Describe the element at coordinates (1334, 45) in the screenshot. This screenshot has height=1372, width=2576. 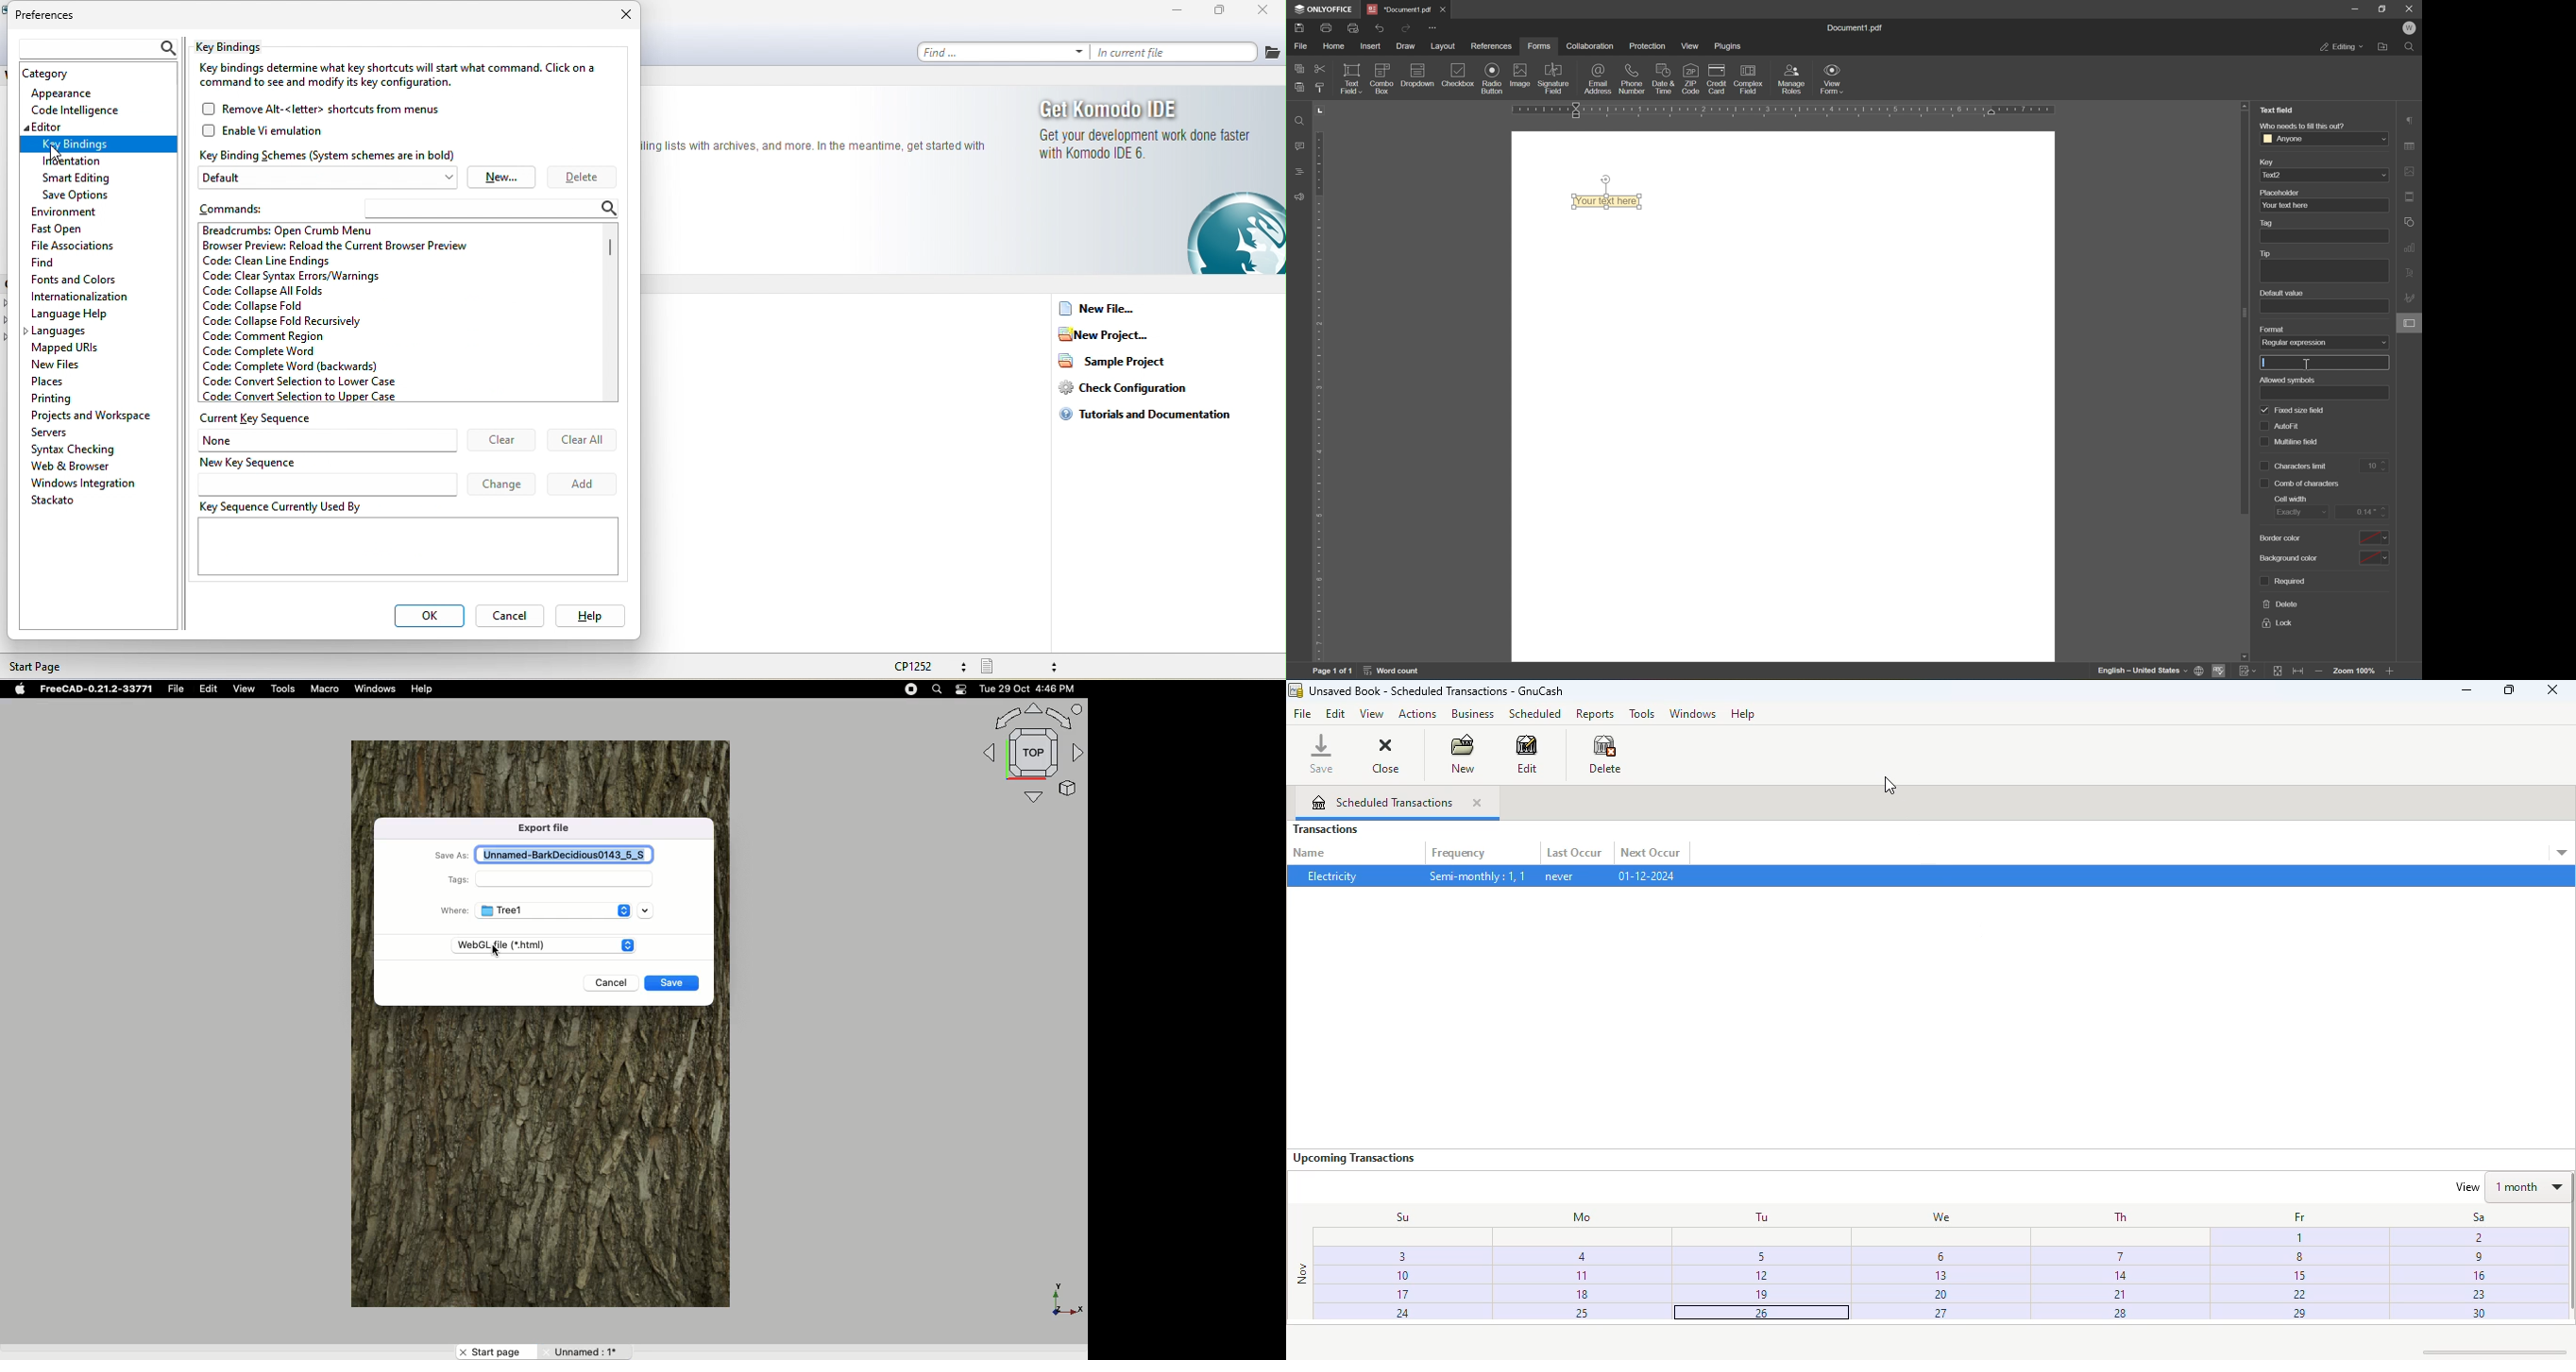
I see `home` at that location.